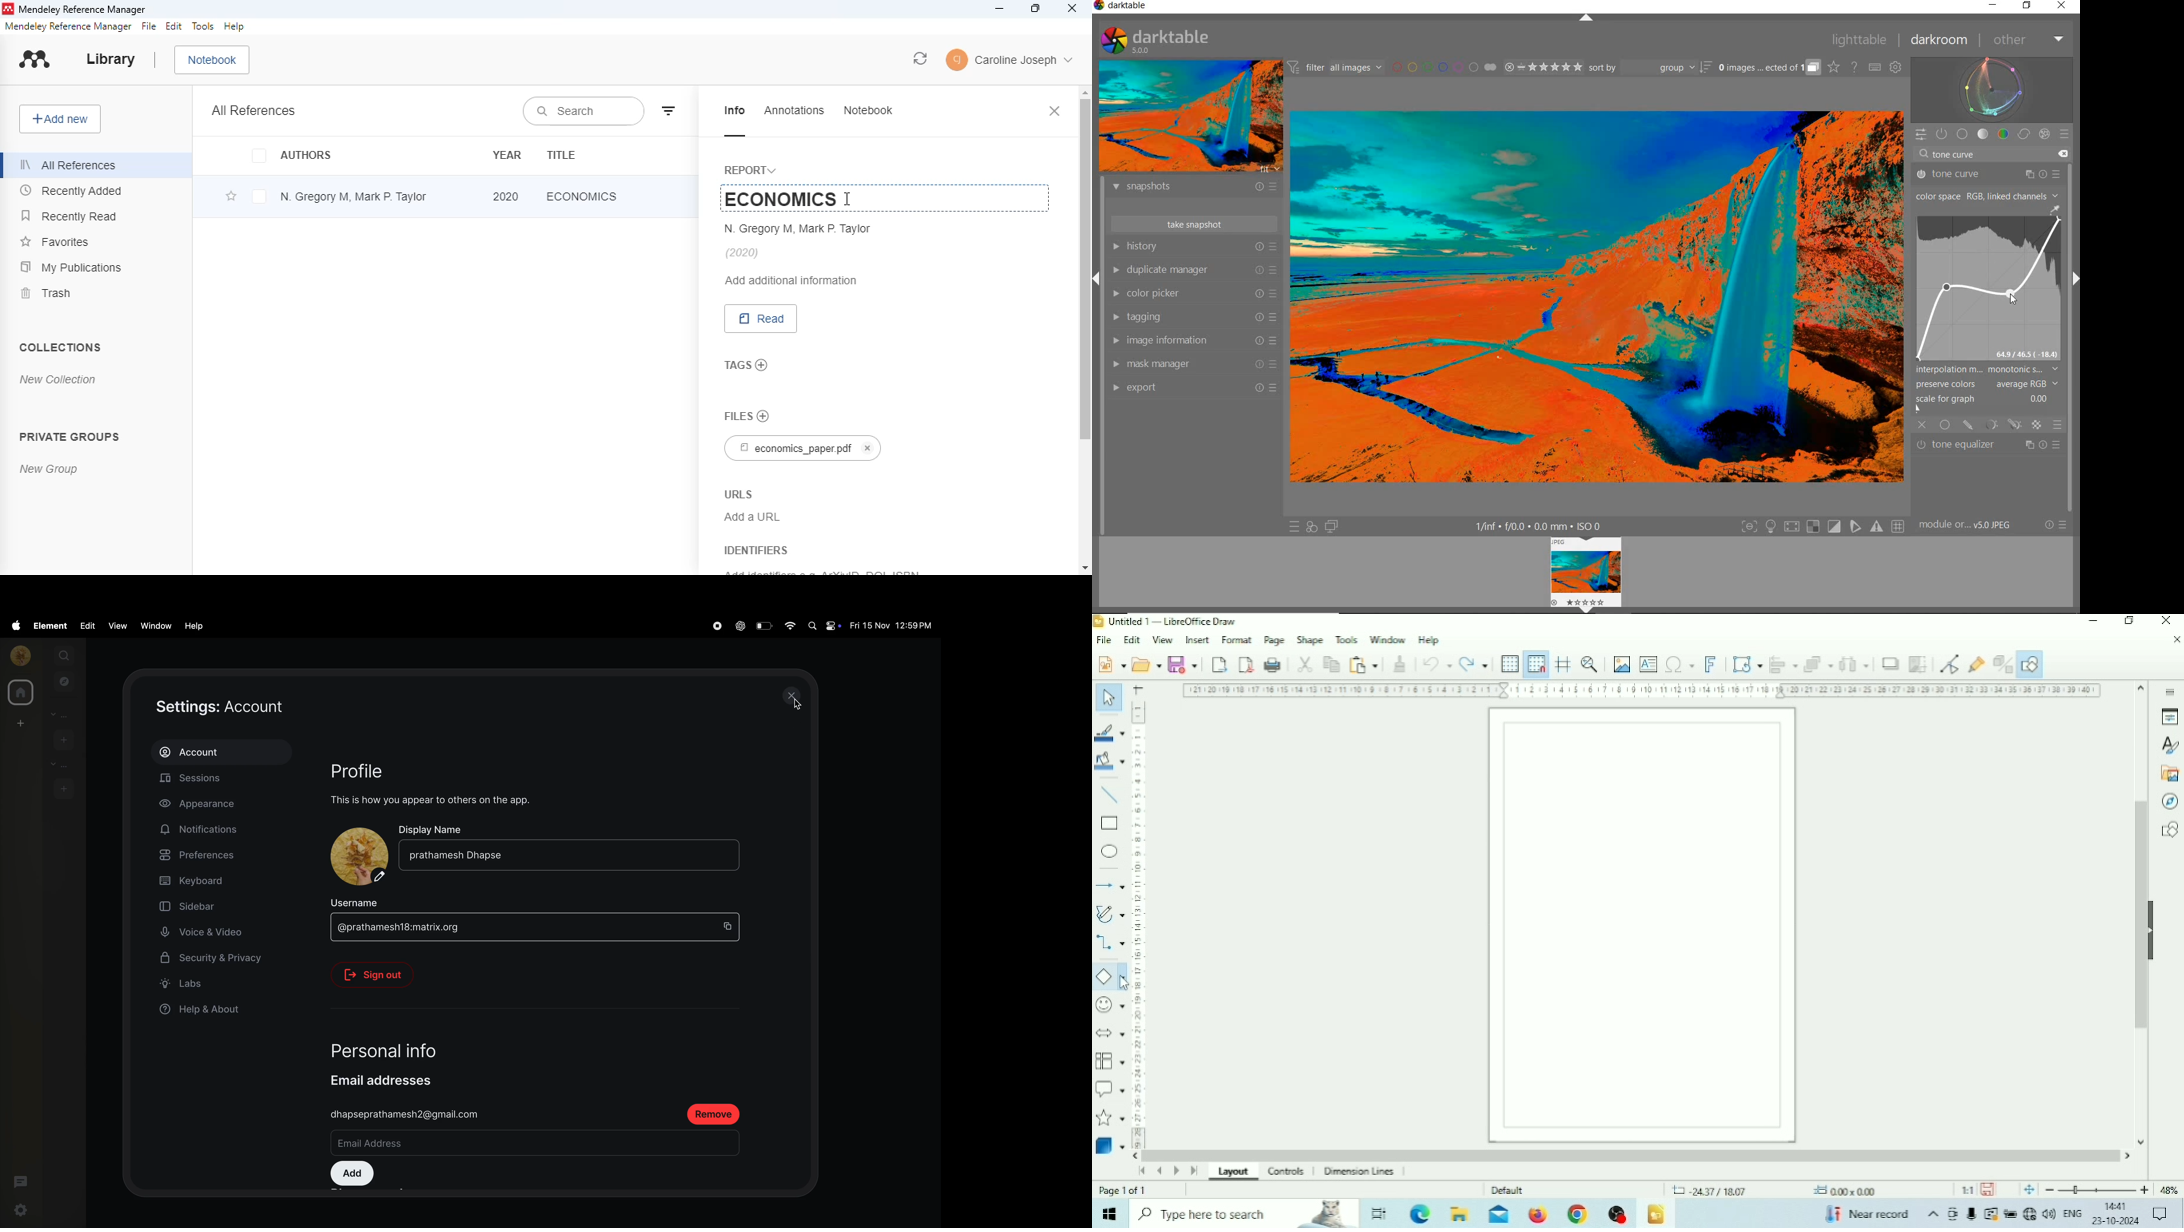 The image size is (2184, 1232). I want to click on CURSOR, so click(2012, 296).